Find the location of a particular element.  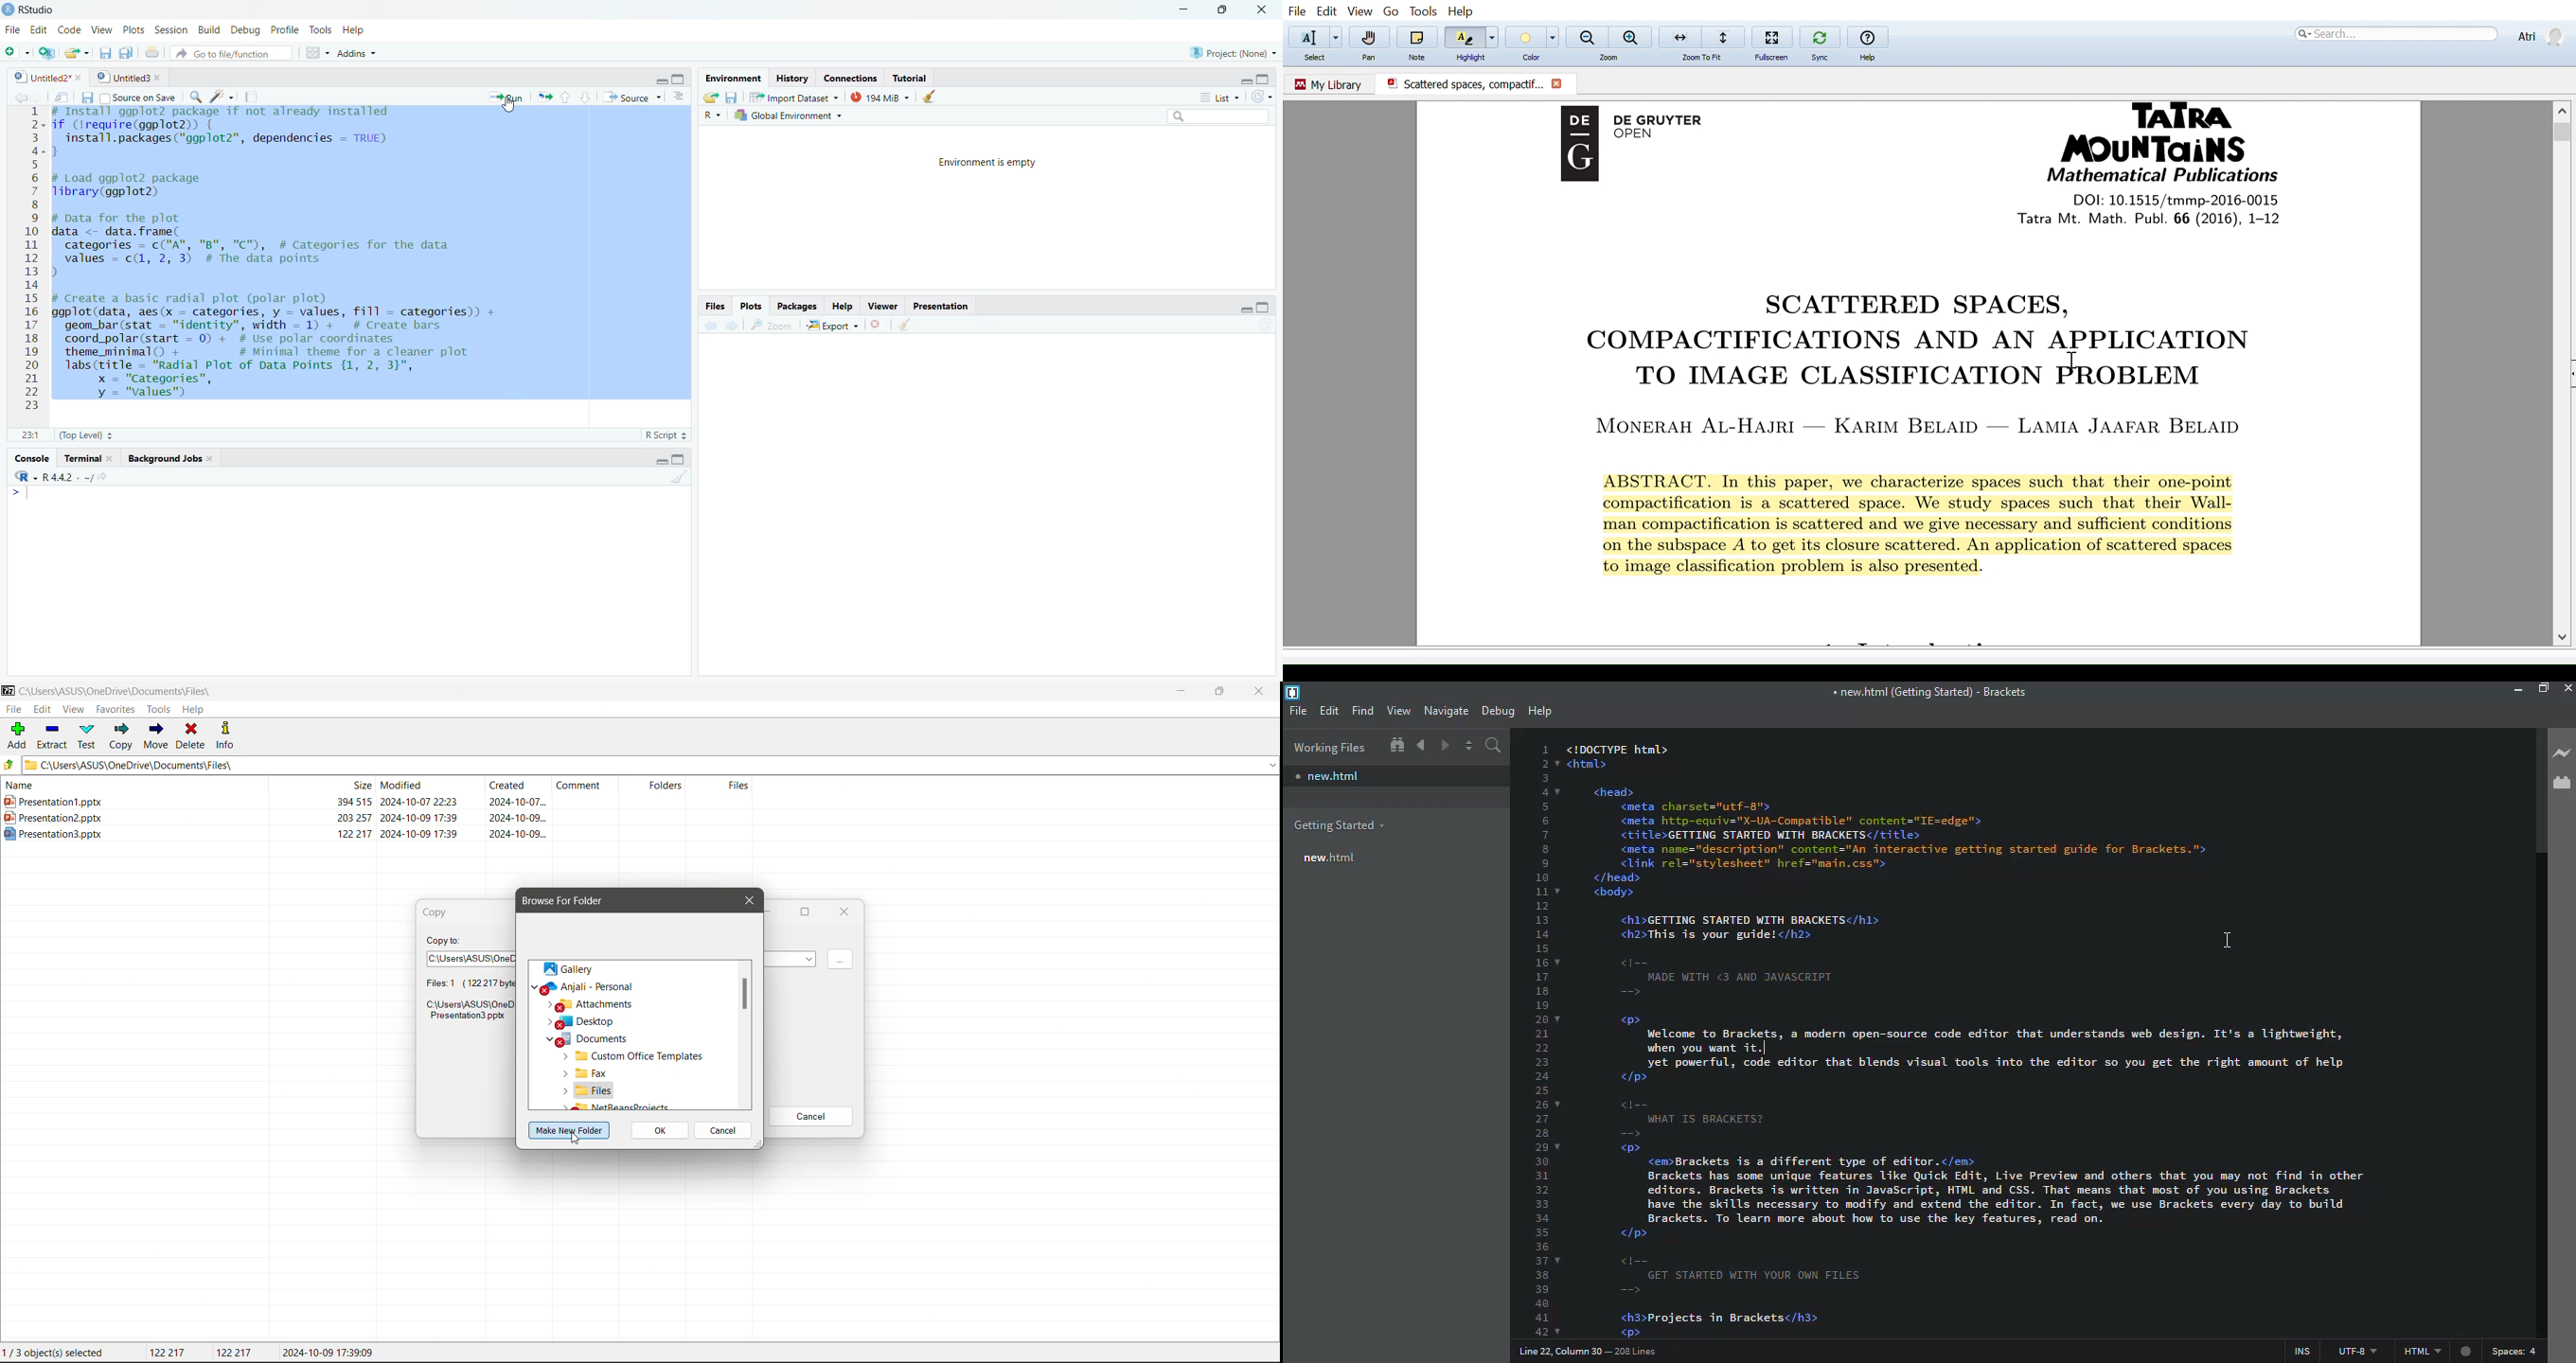

search is located at coordinates (195, 97).